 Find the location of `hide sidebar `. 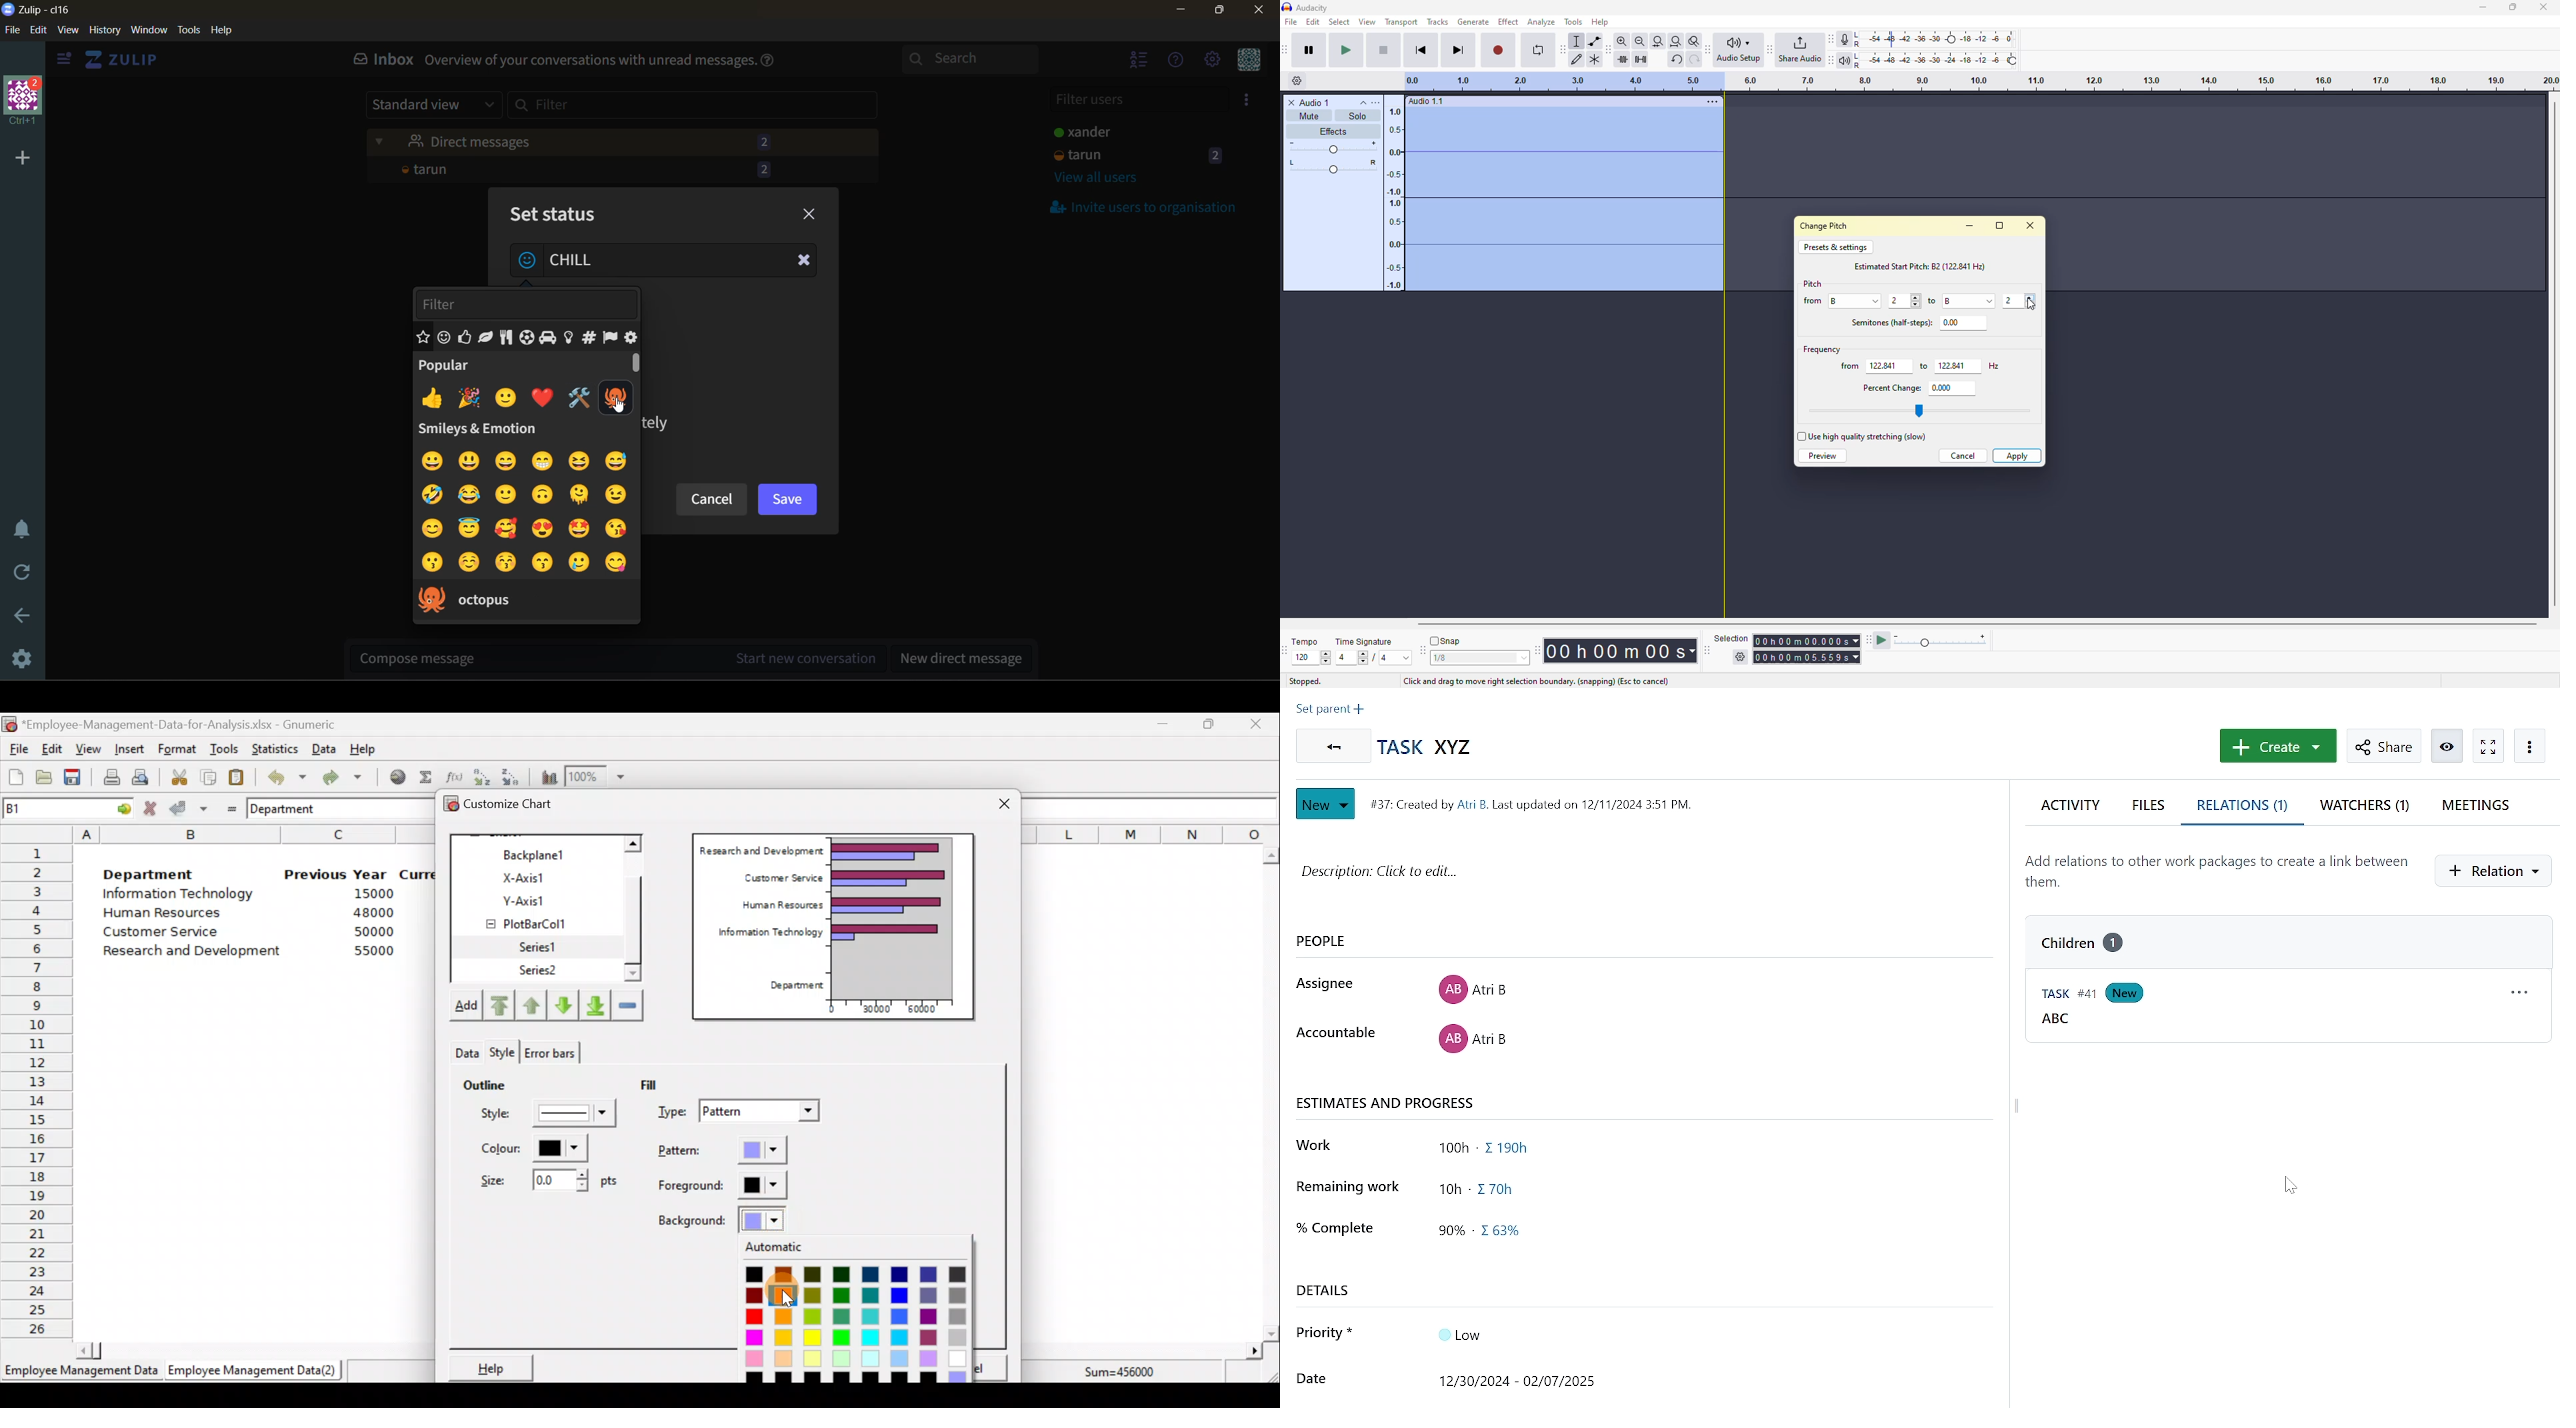

hide sidebar  is located at coordinates (62, 57).